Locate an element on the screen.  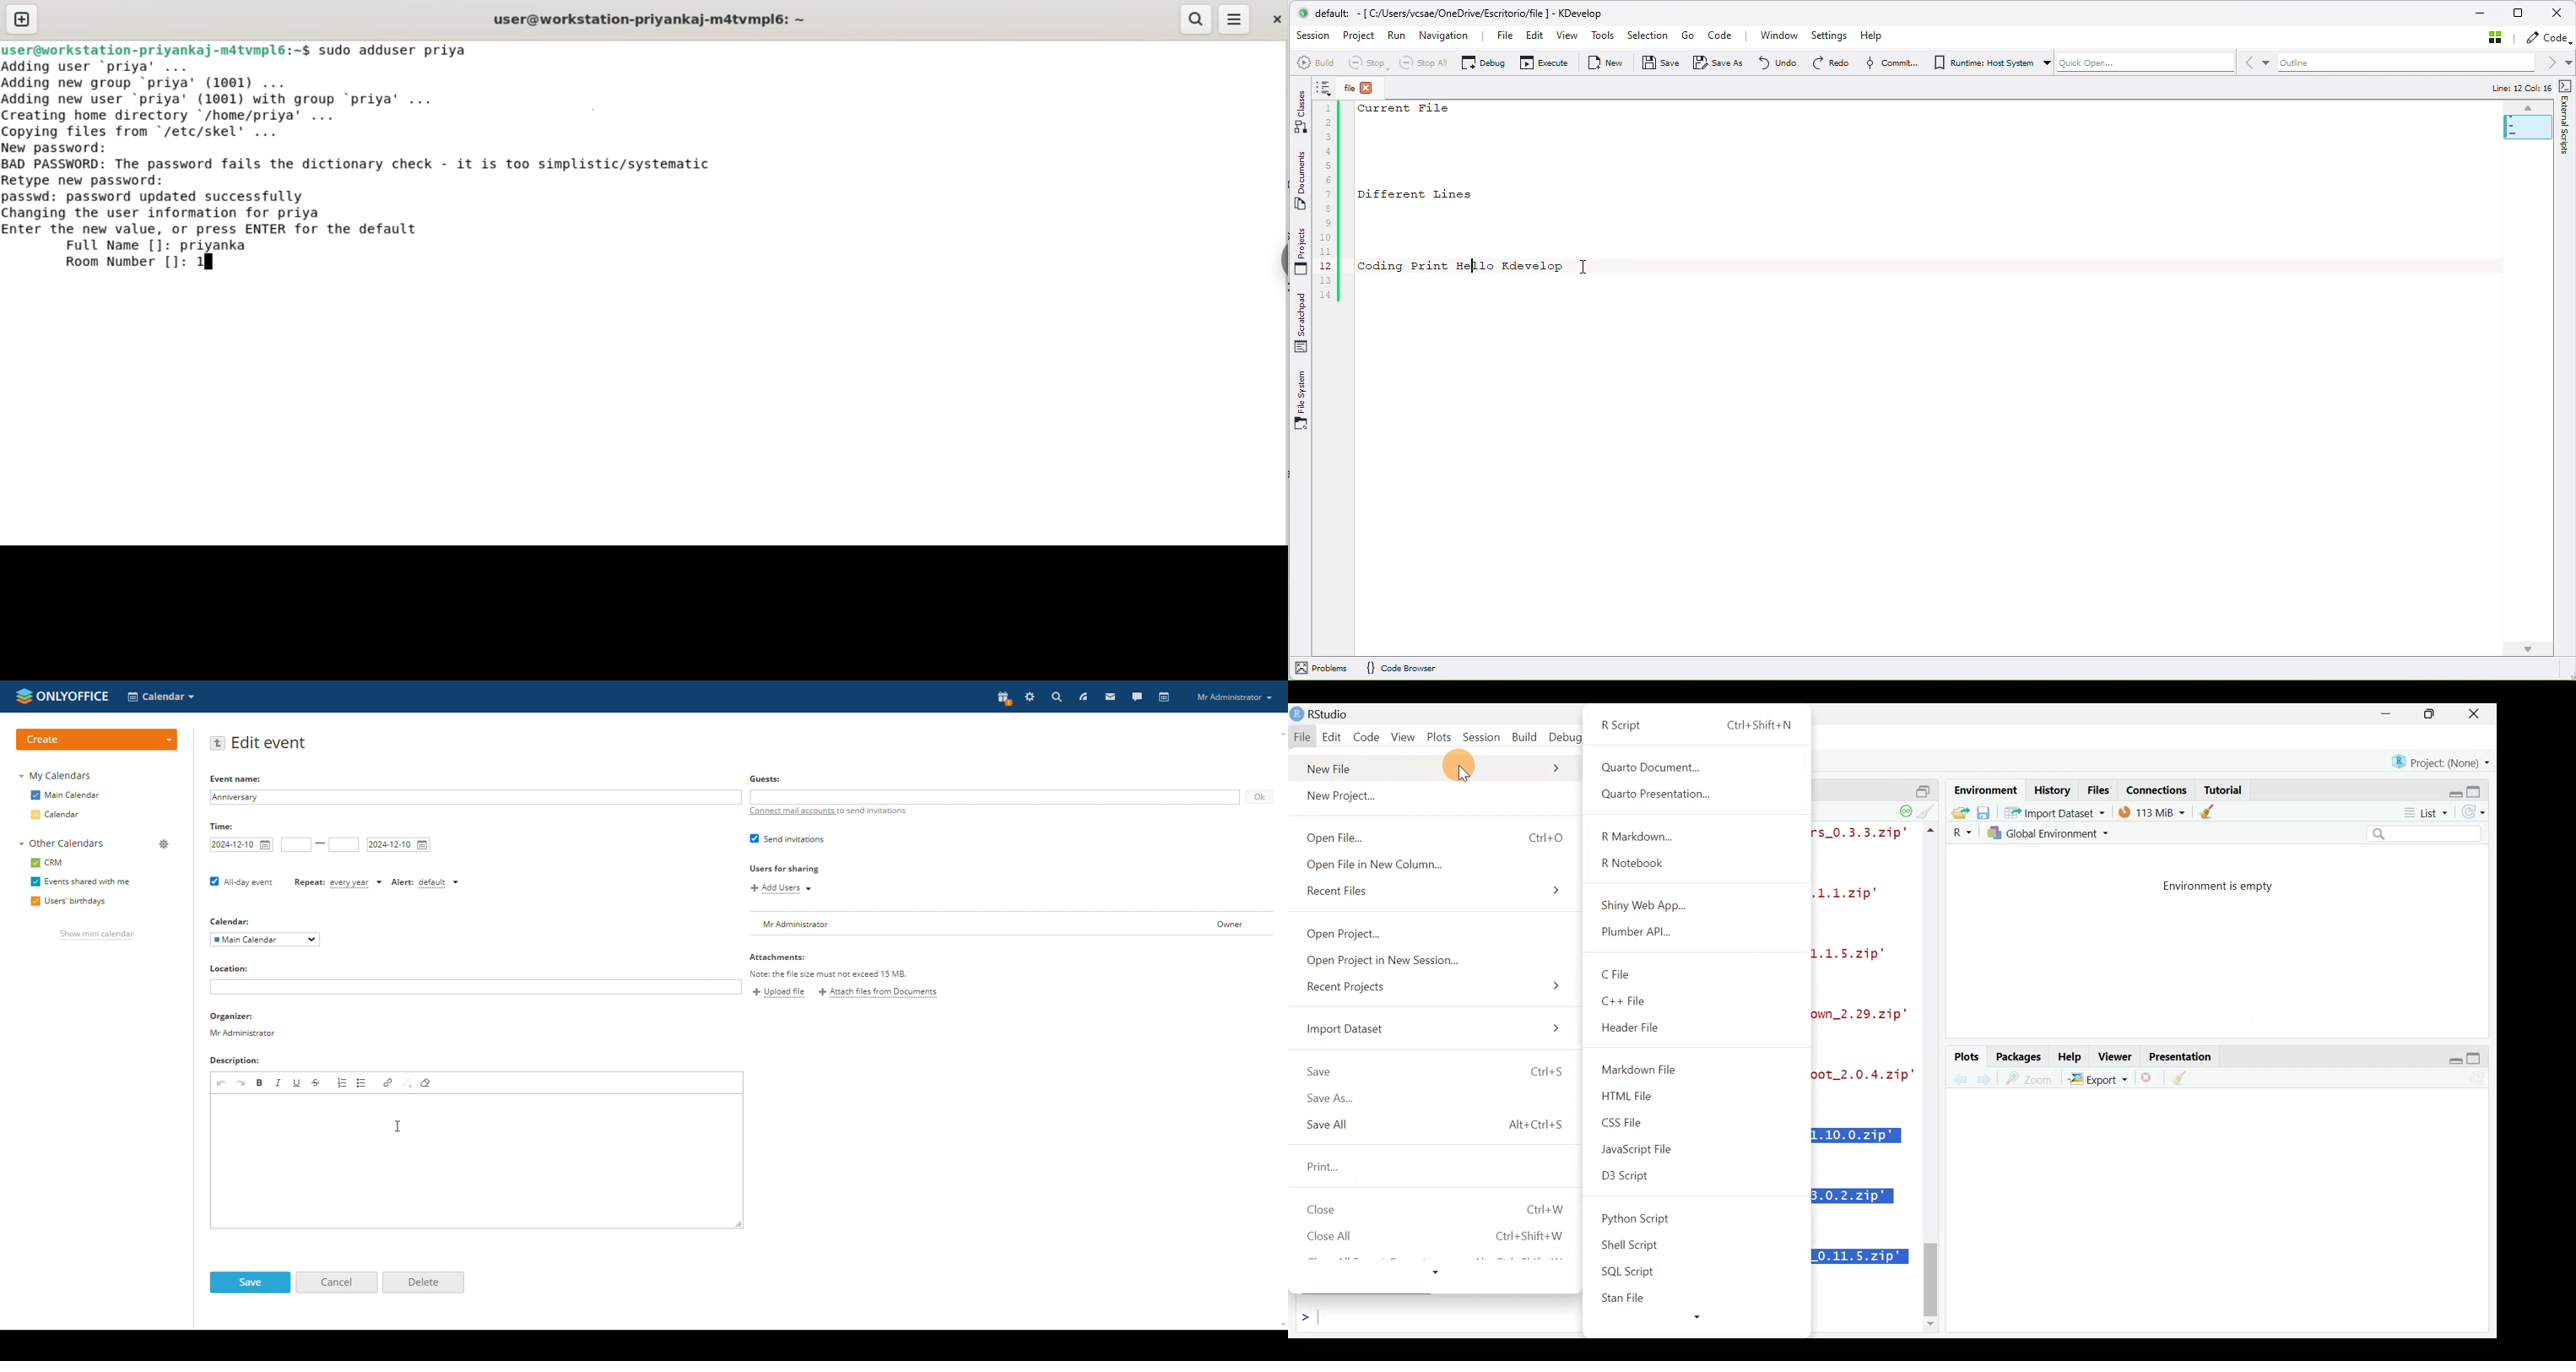
Presentation is located at coordinates (2183, 1057).